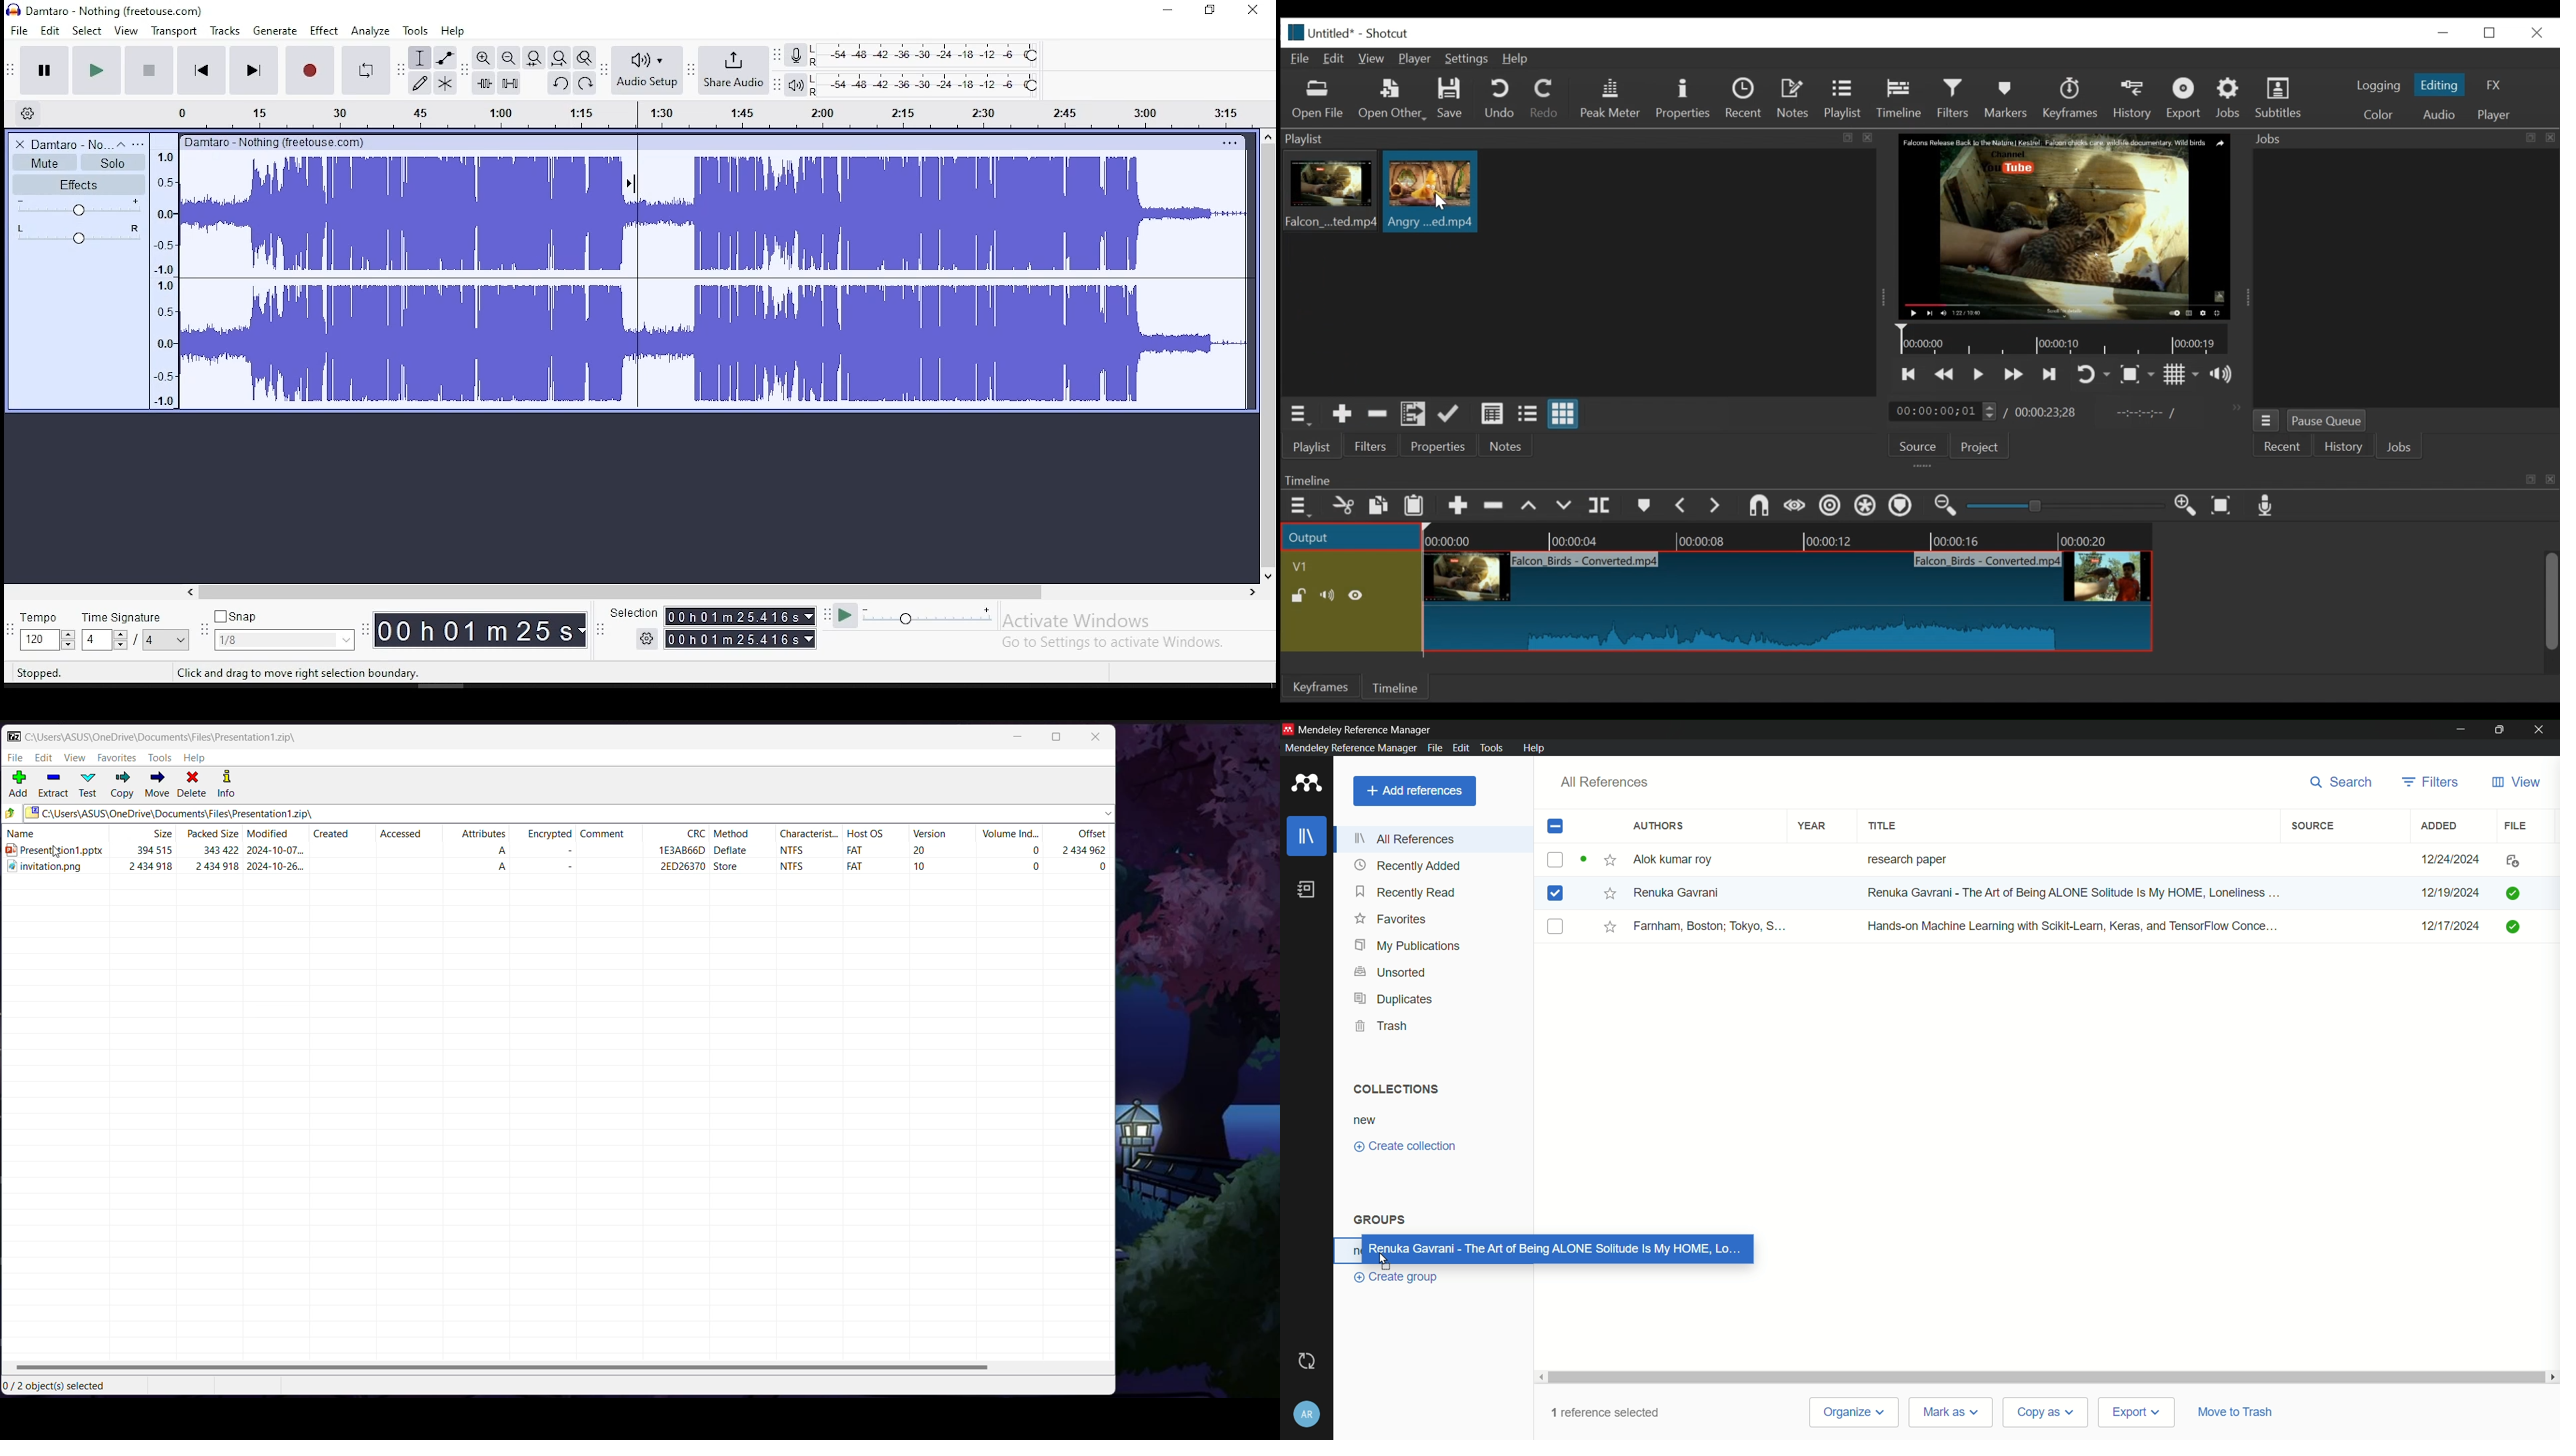 The width and height of the screenshot is (2576, 1456). What do you see at coordinates (2517, 825) in the screenshot?
I see `file` at bounding box center [2517, 825].